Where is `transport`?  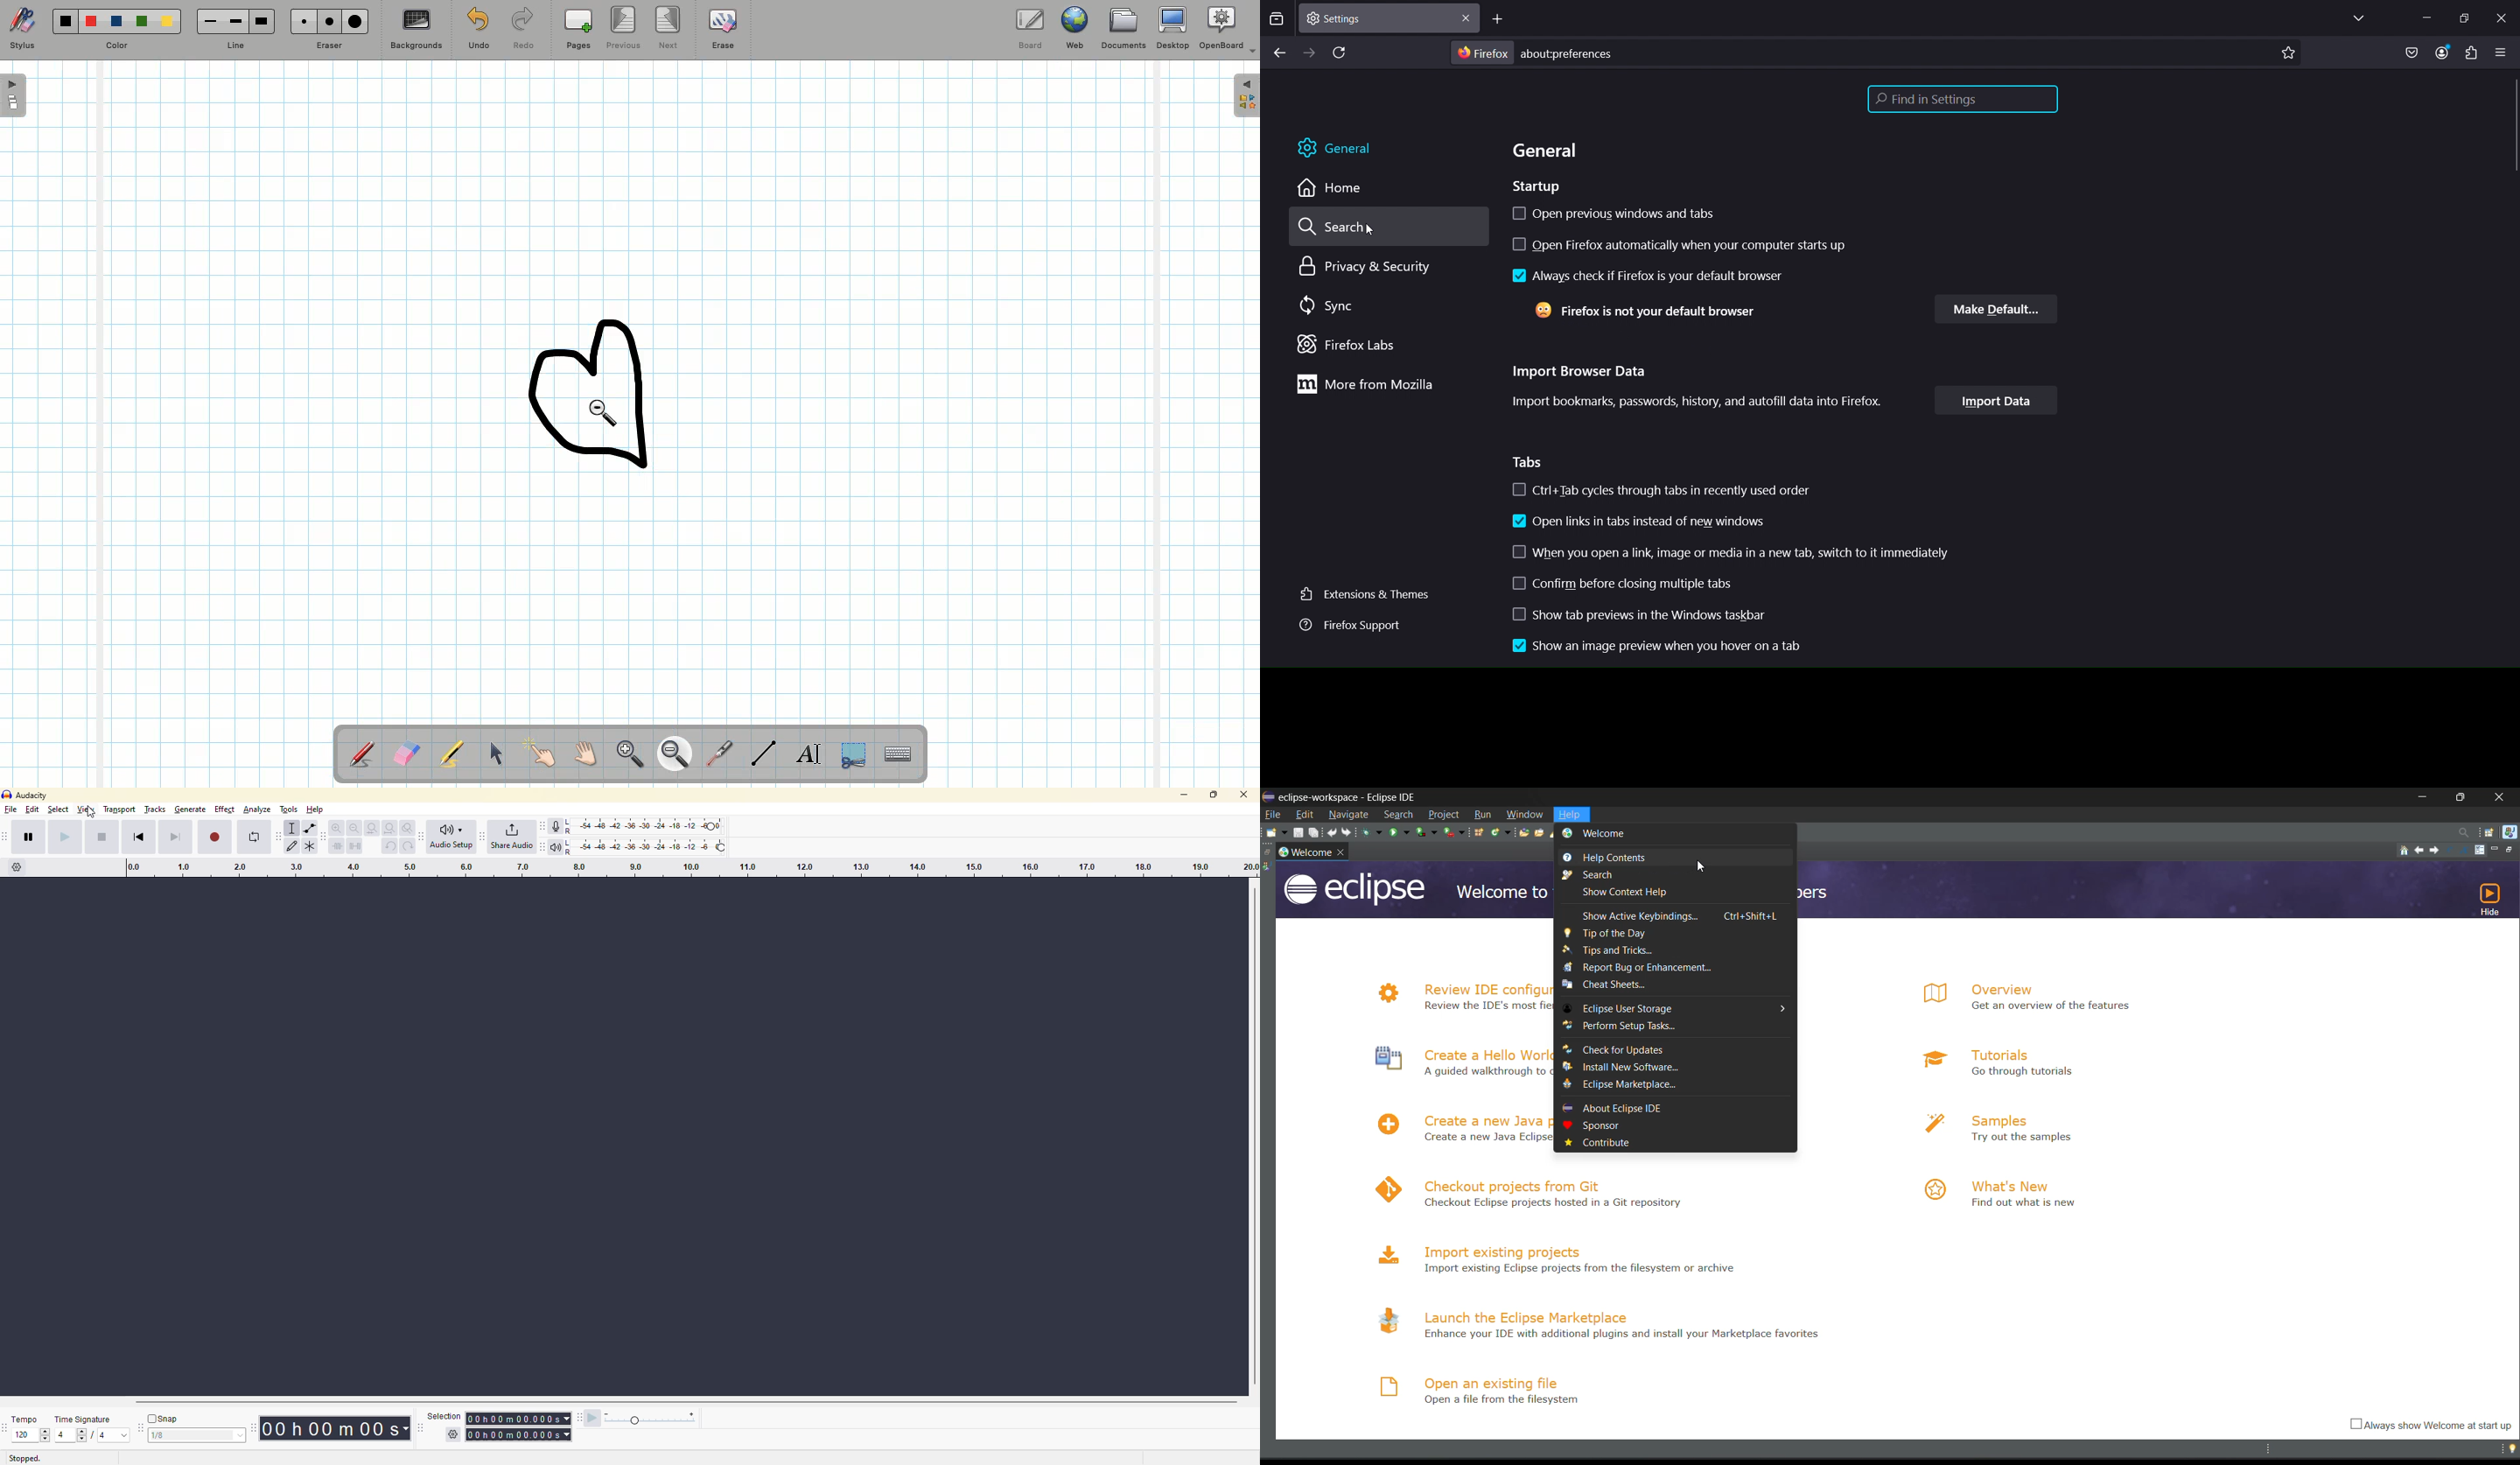 transport is located at coordinates (120, 810).